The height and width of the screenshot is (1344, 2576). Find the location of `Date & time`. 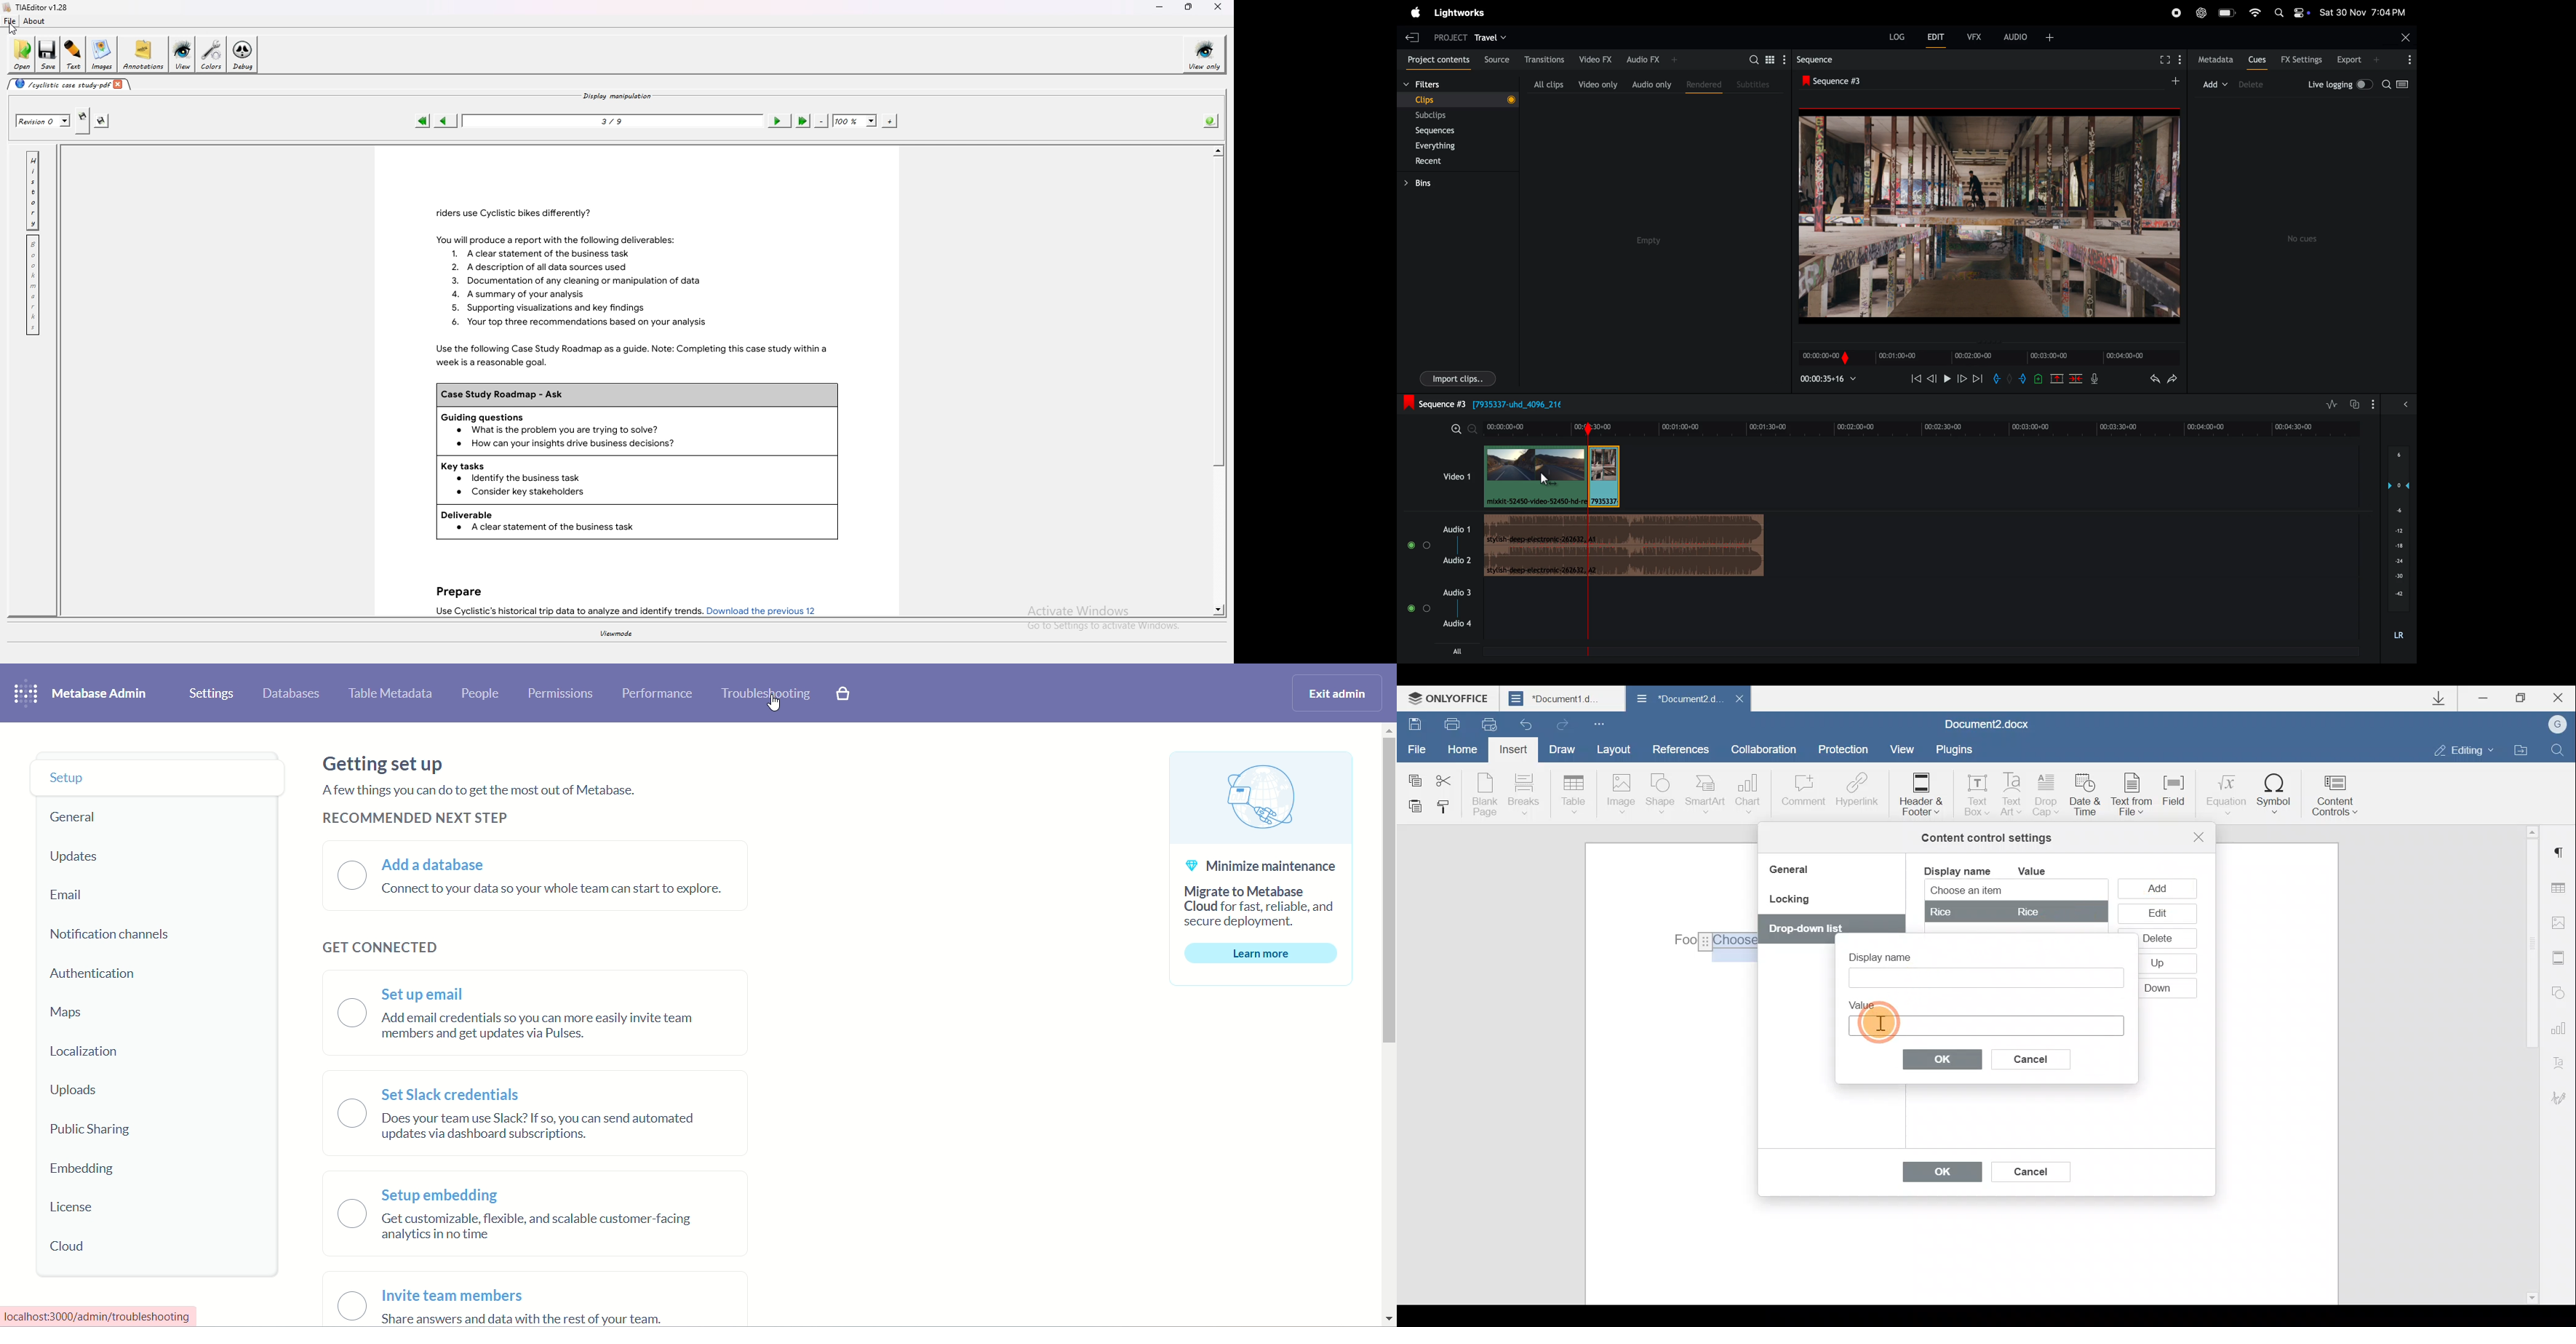

Date & time is located at coordinates (2087, 797).